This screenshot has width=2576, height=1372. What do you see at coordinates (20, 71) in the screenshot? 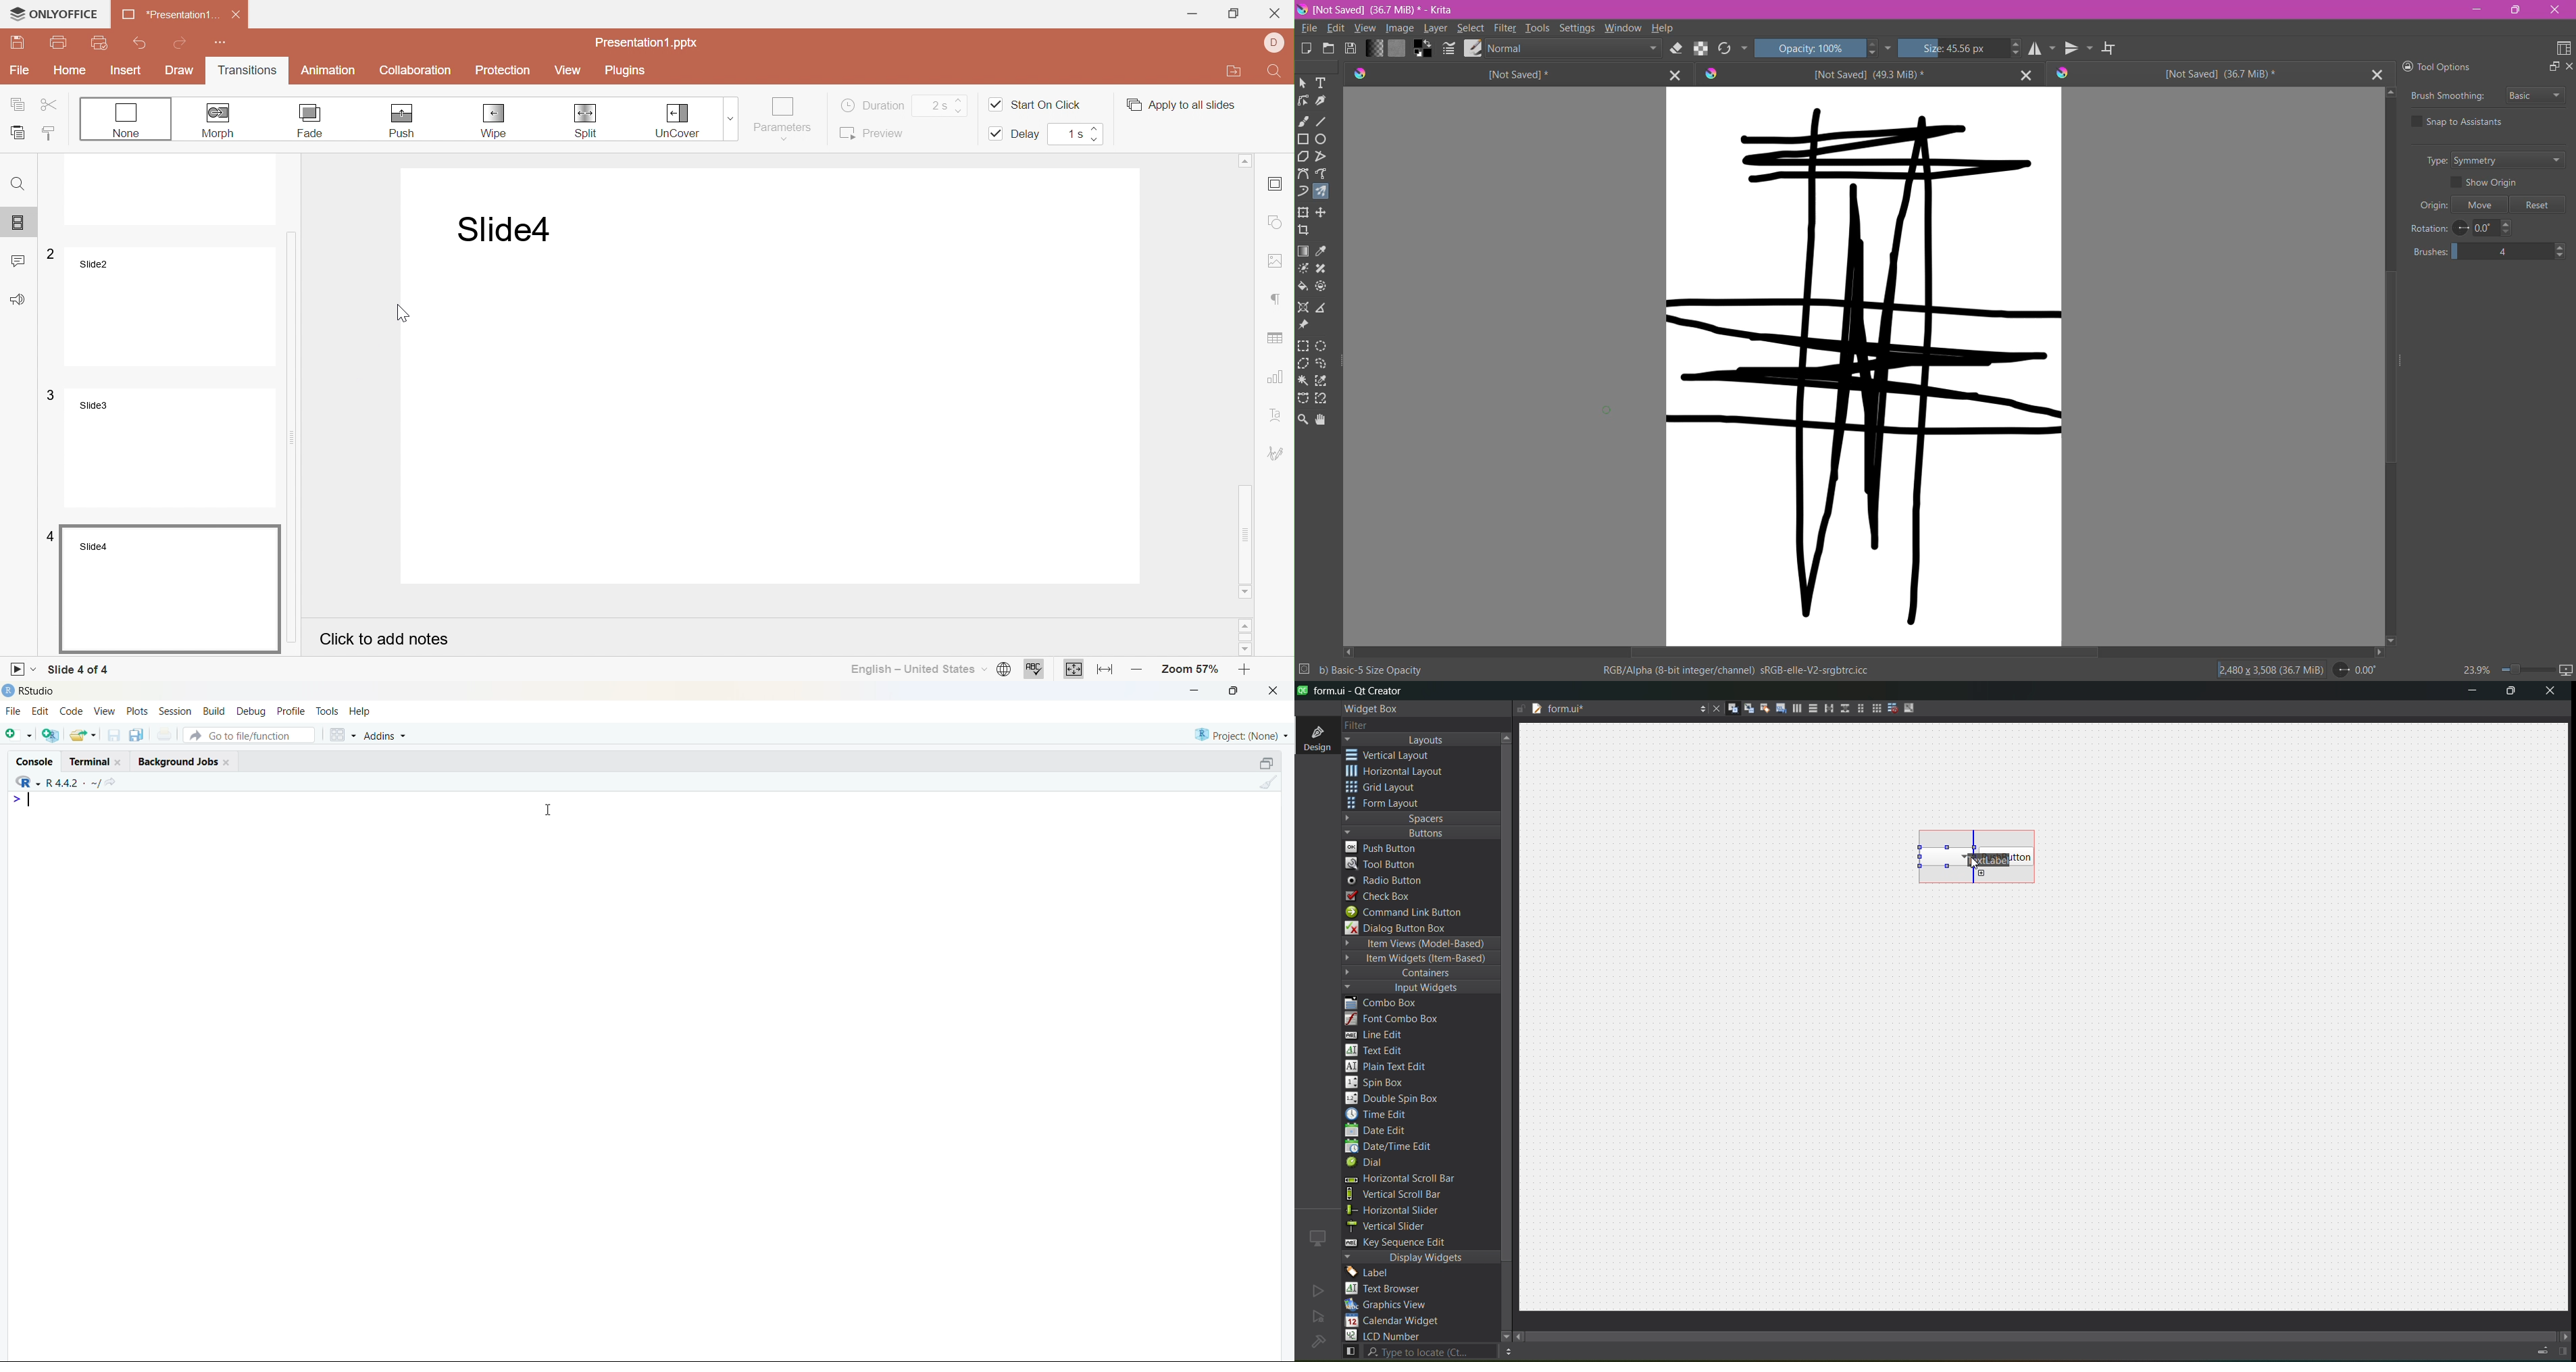
I see `File` at bounding box center [20, 71].